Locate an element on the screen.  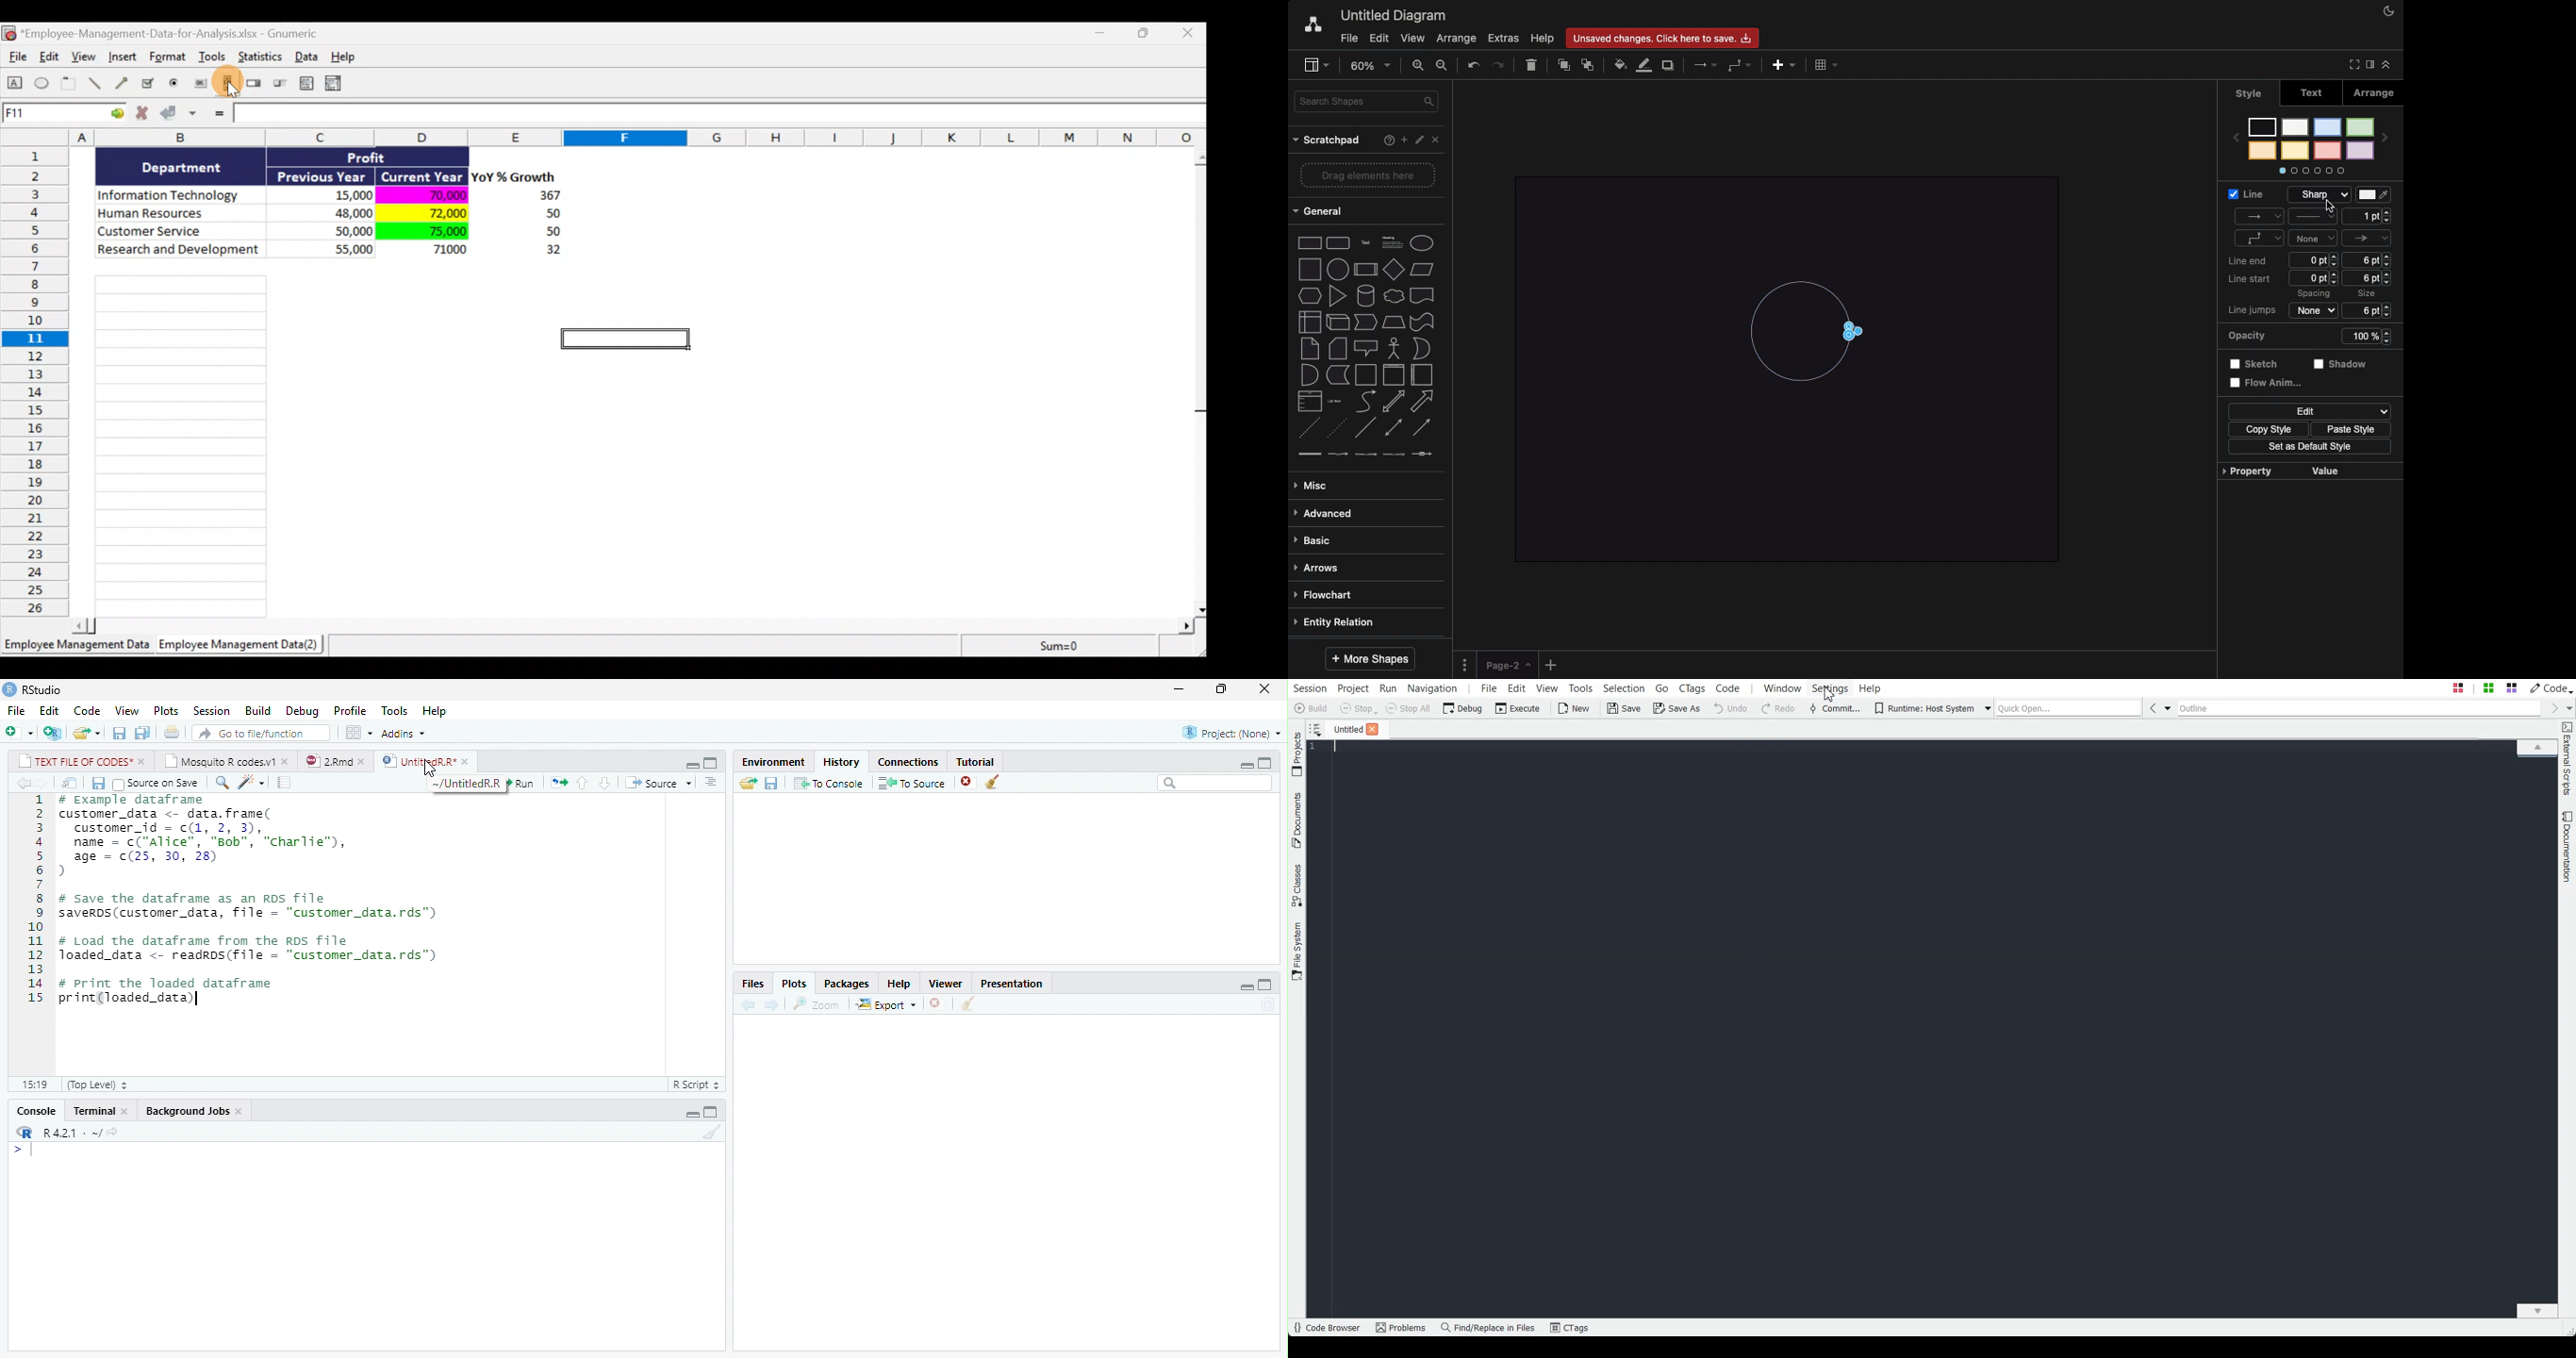
save all is located at coordinates (142, 734).